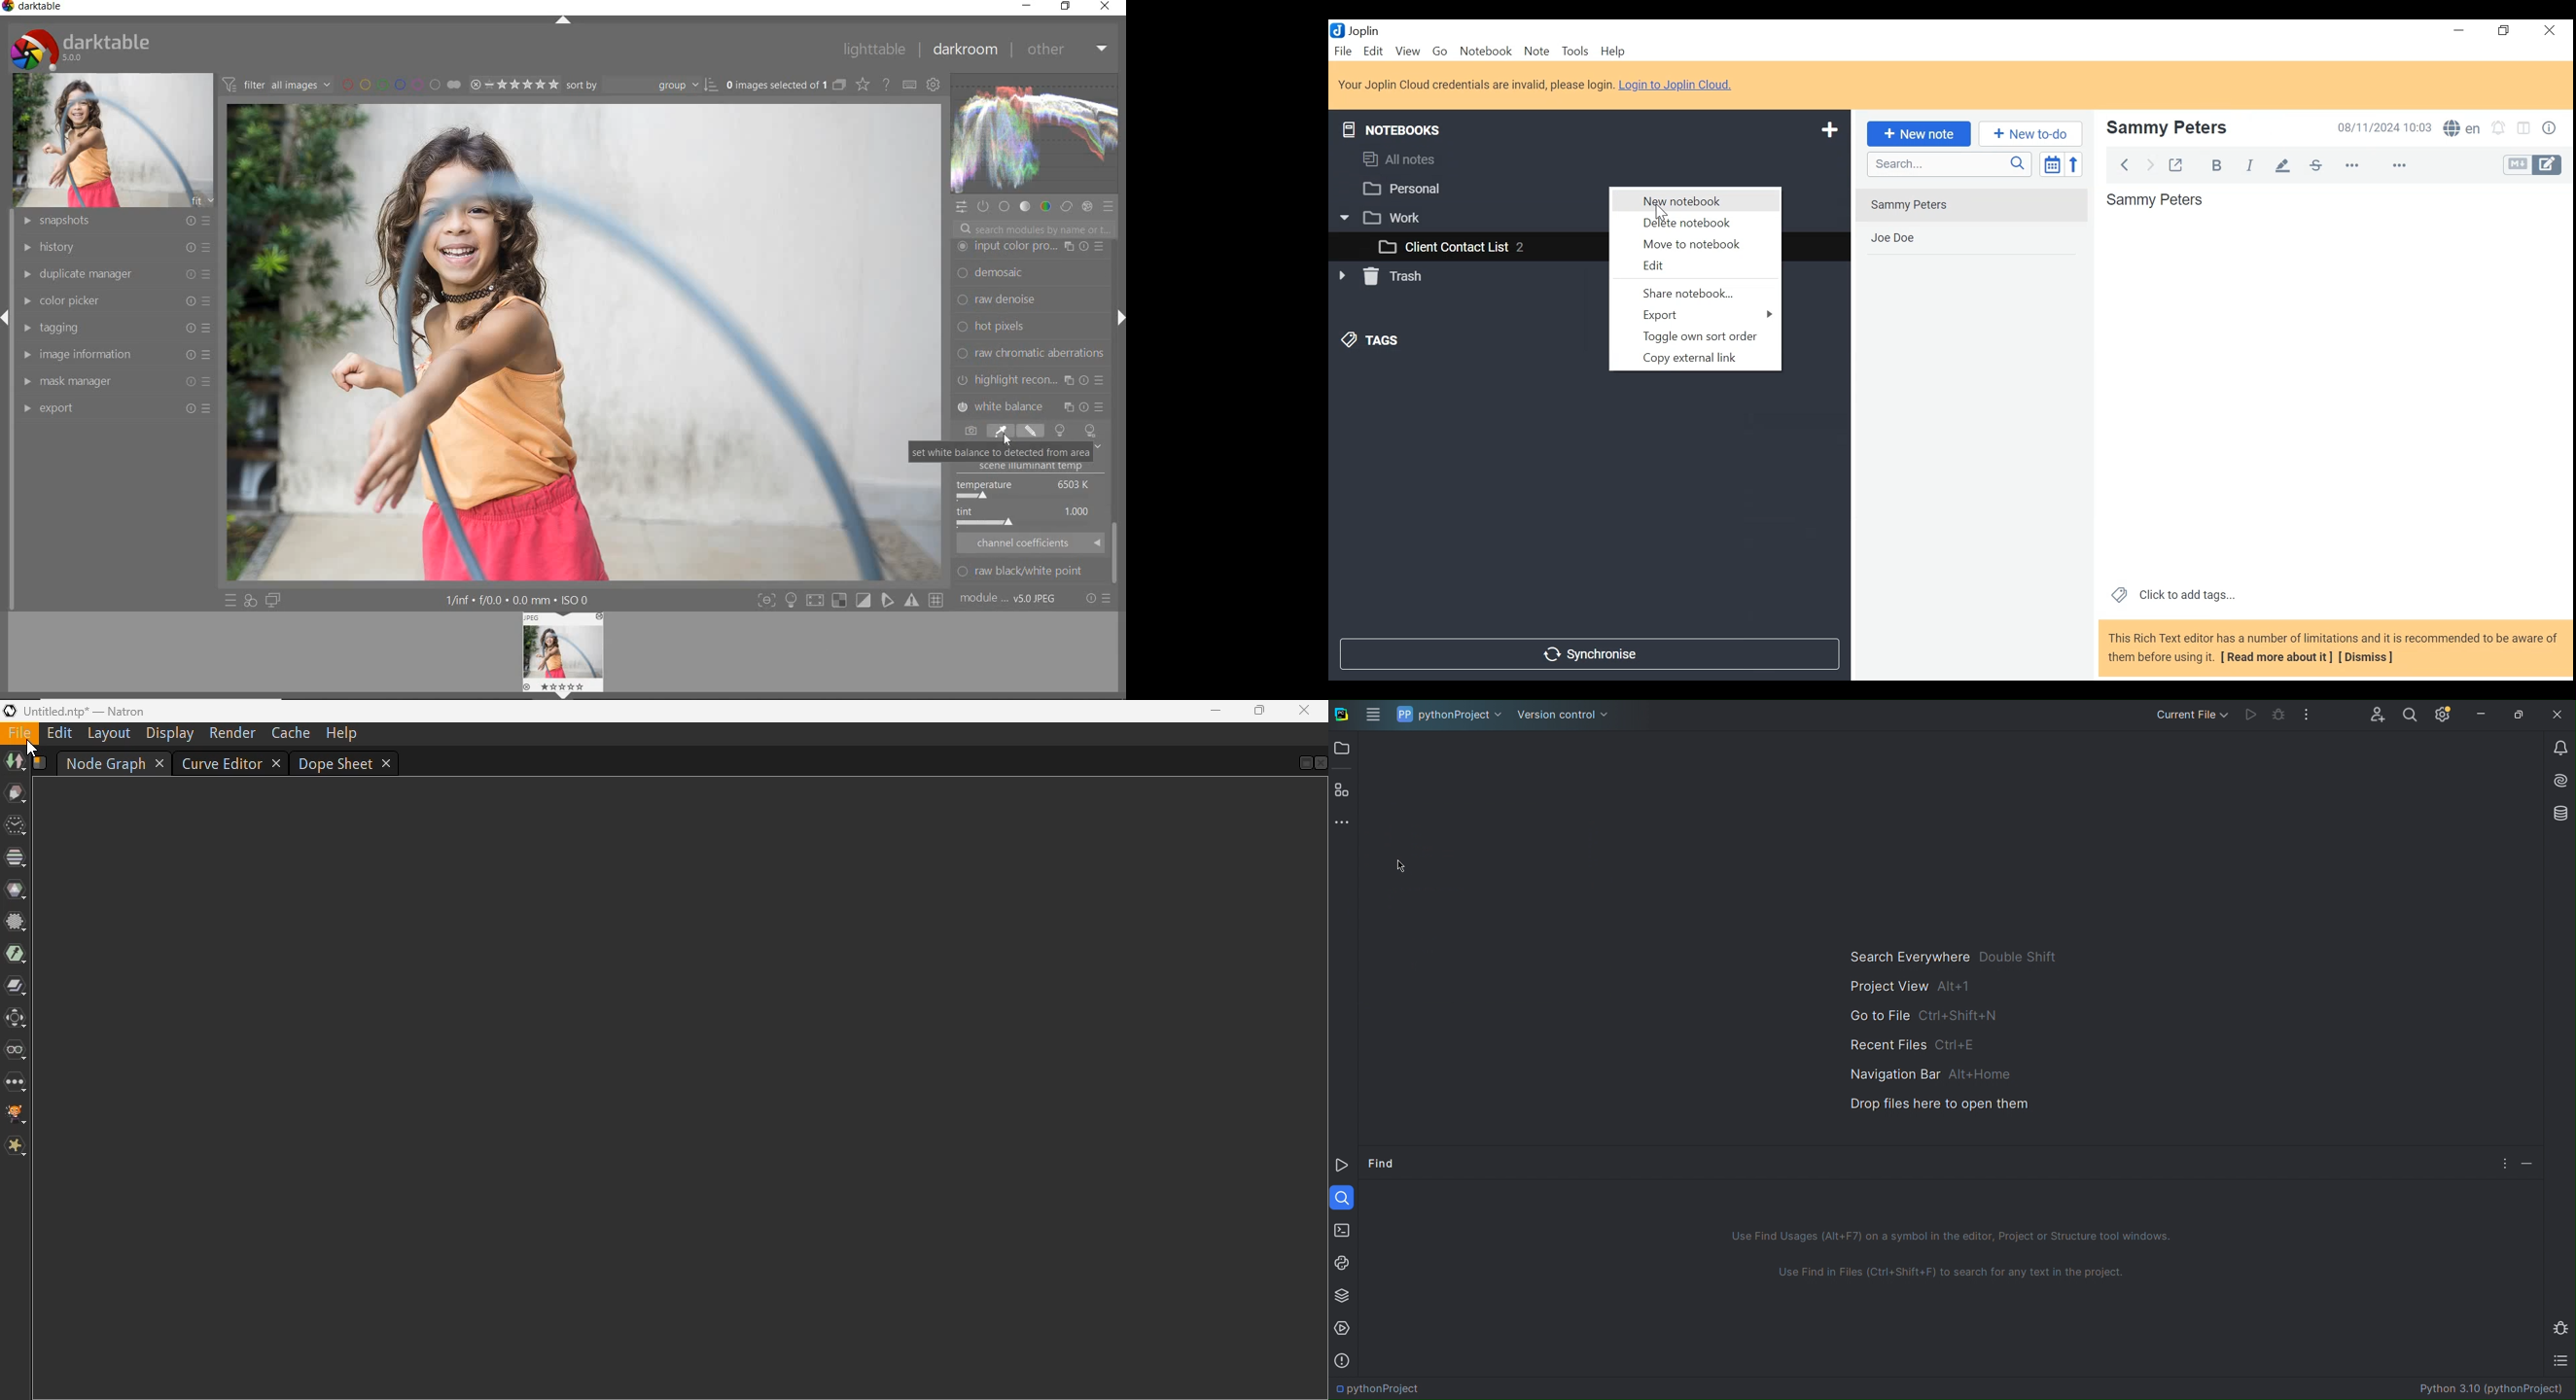 The image size is (2576, 1400). I want to click on Search Everywhere, so click(1953, 956).